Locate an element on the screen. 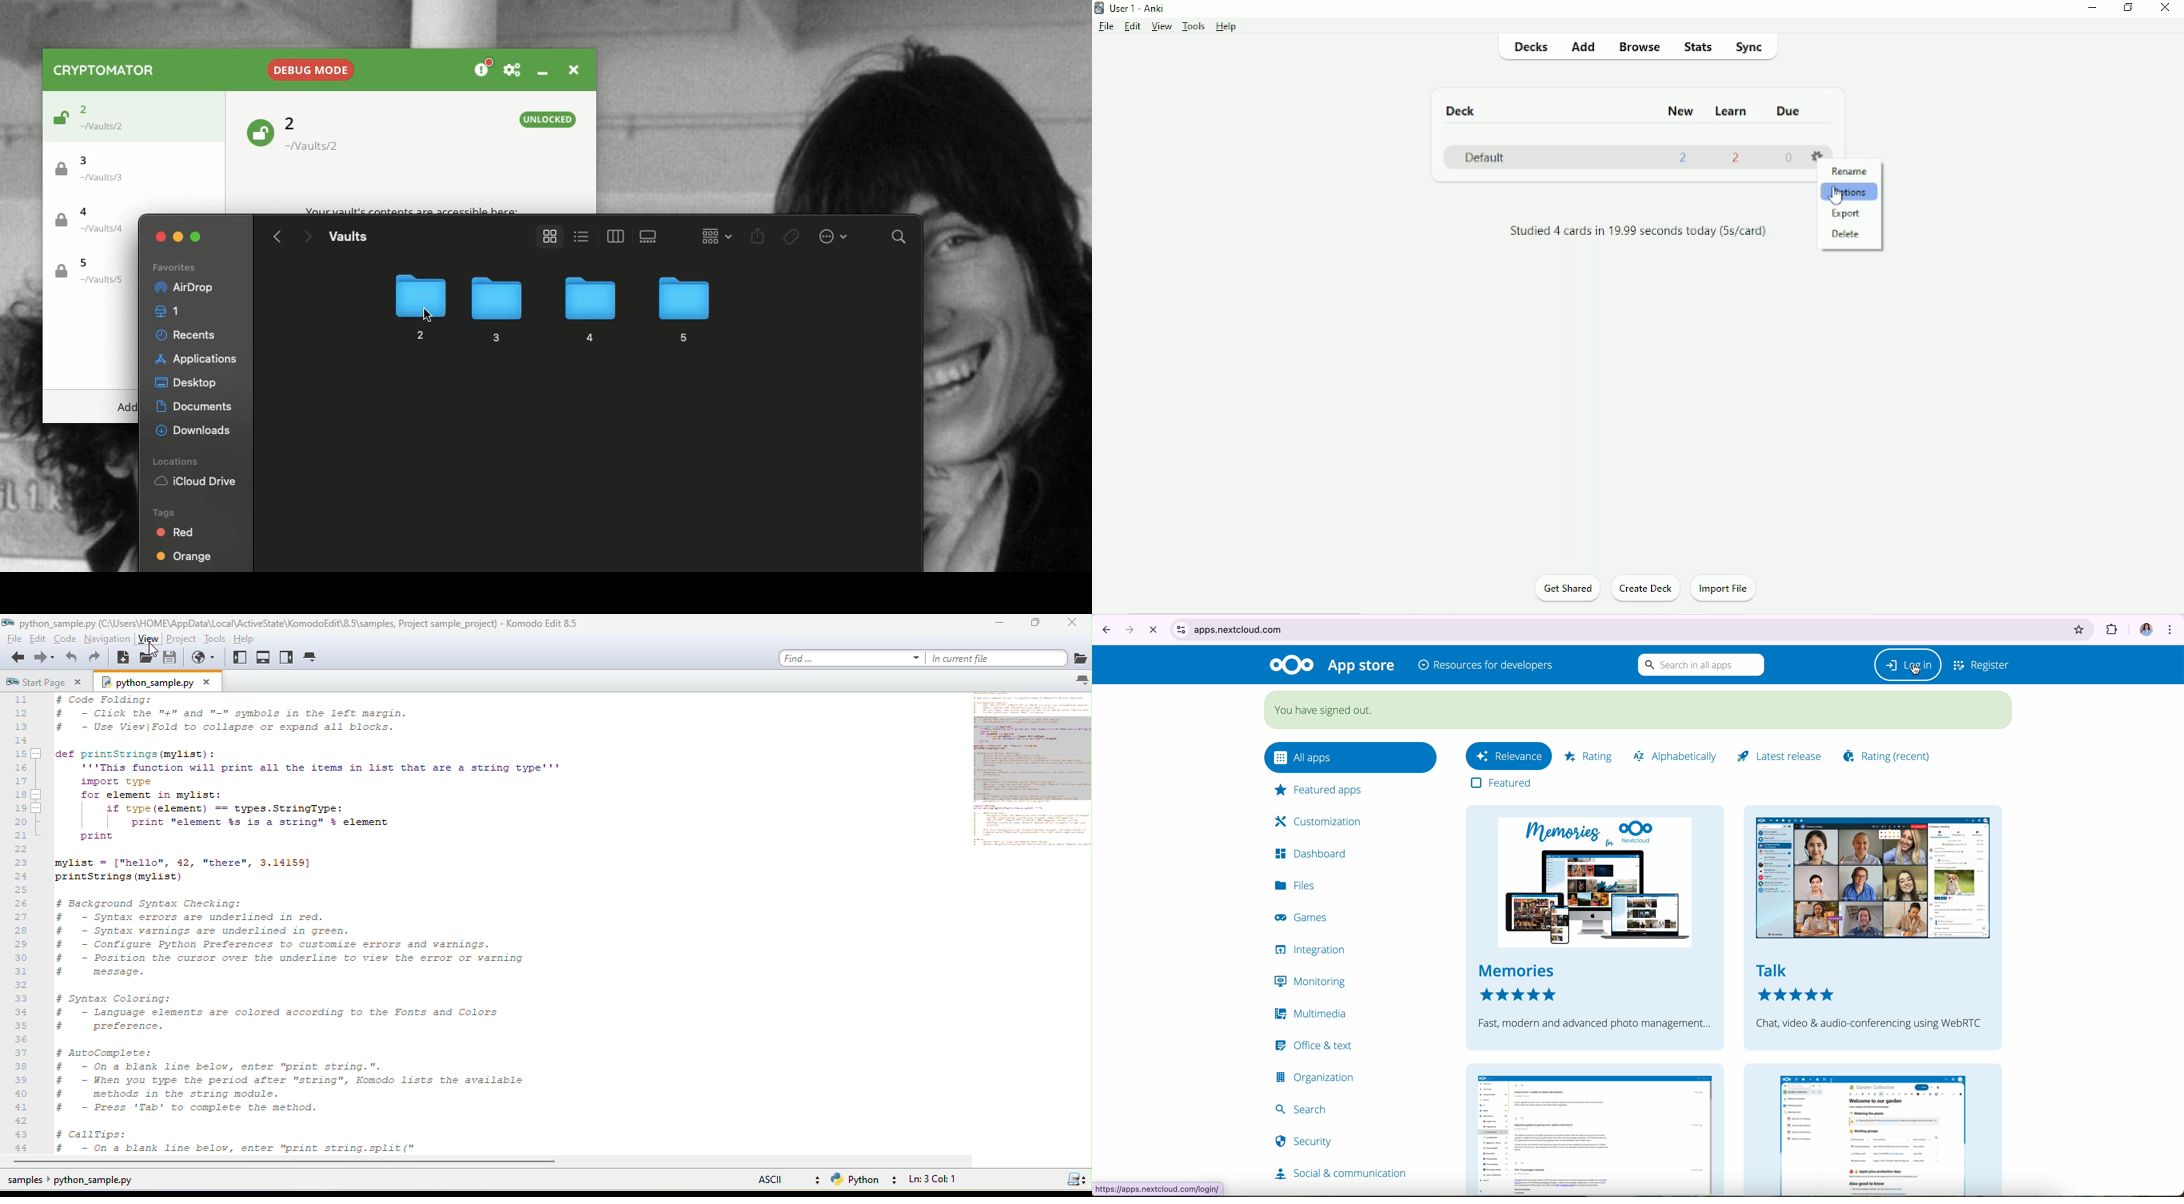 This screenshot has width=2184, height=1204. rating is located at coordinates (1593, 756).